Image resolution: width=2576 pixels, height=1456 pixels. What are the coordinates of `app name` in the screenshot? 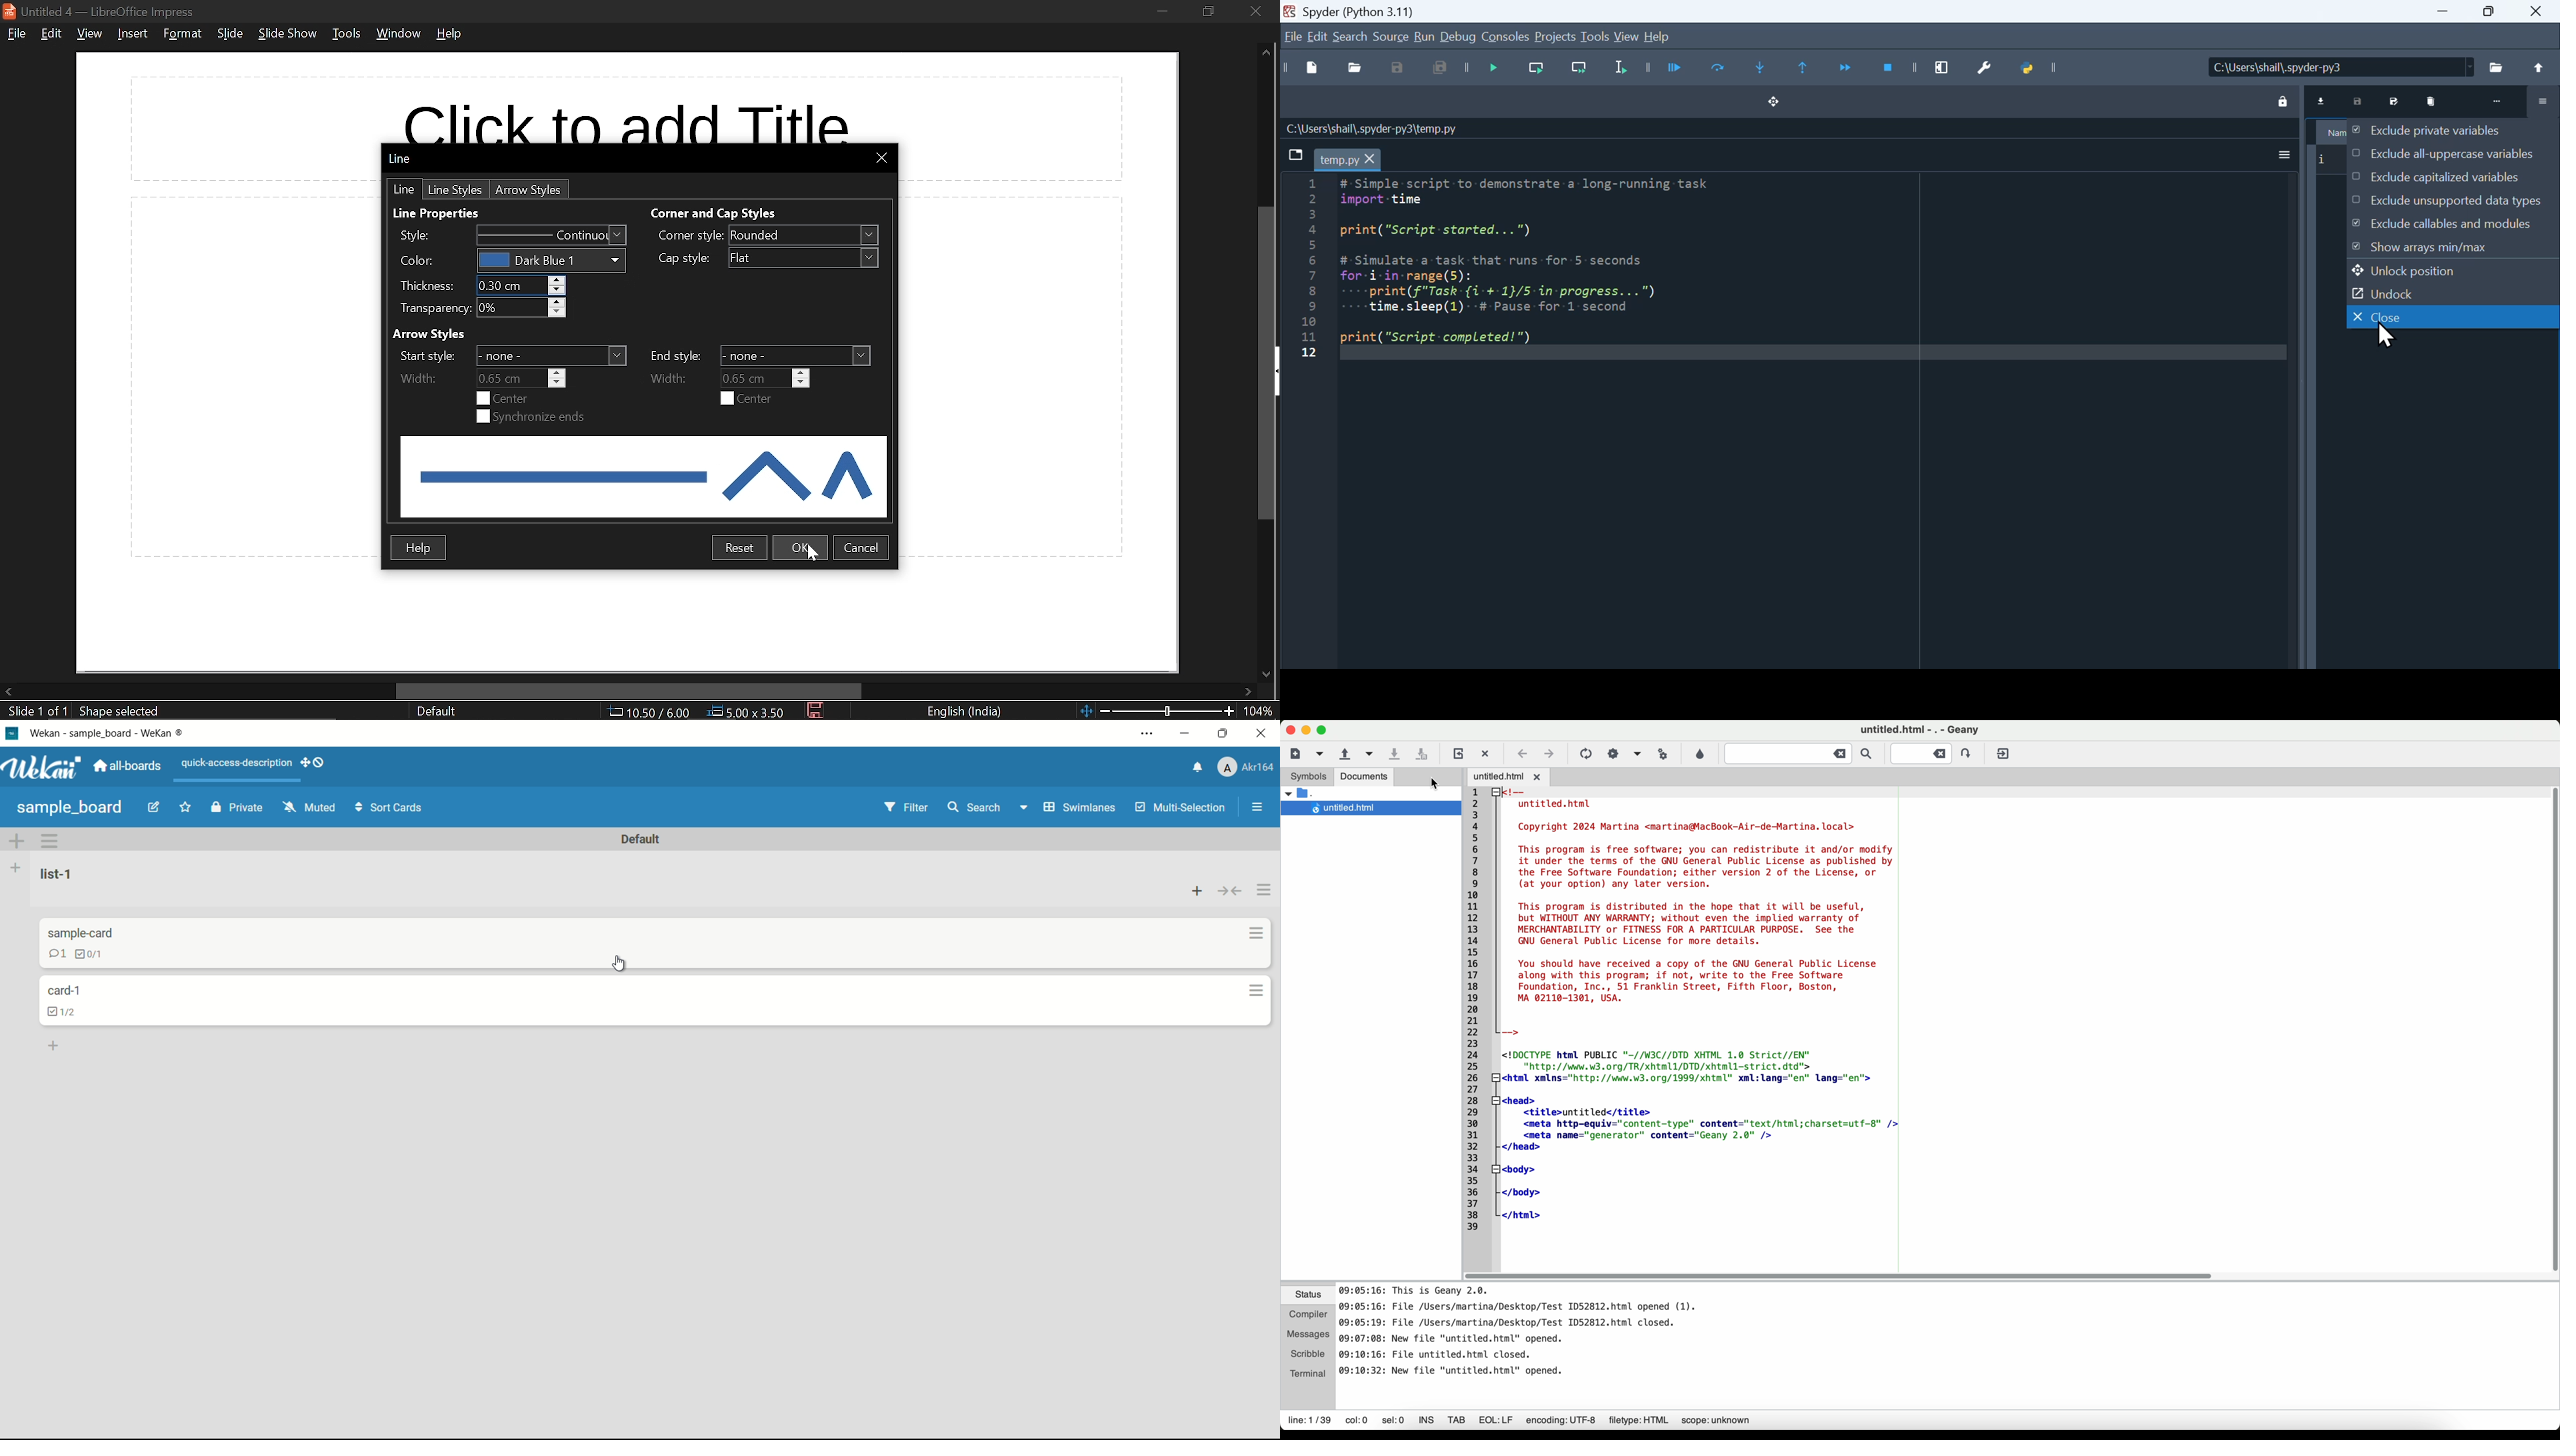 It's located at (114, 733).